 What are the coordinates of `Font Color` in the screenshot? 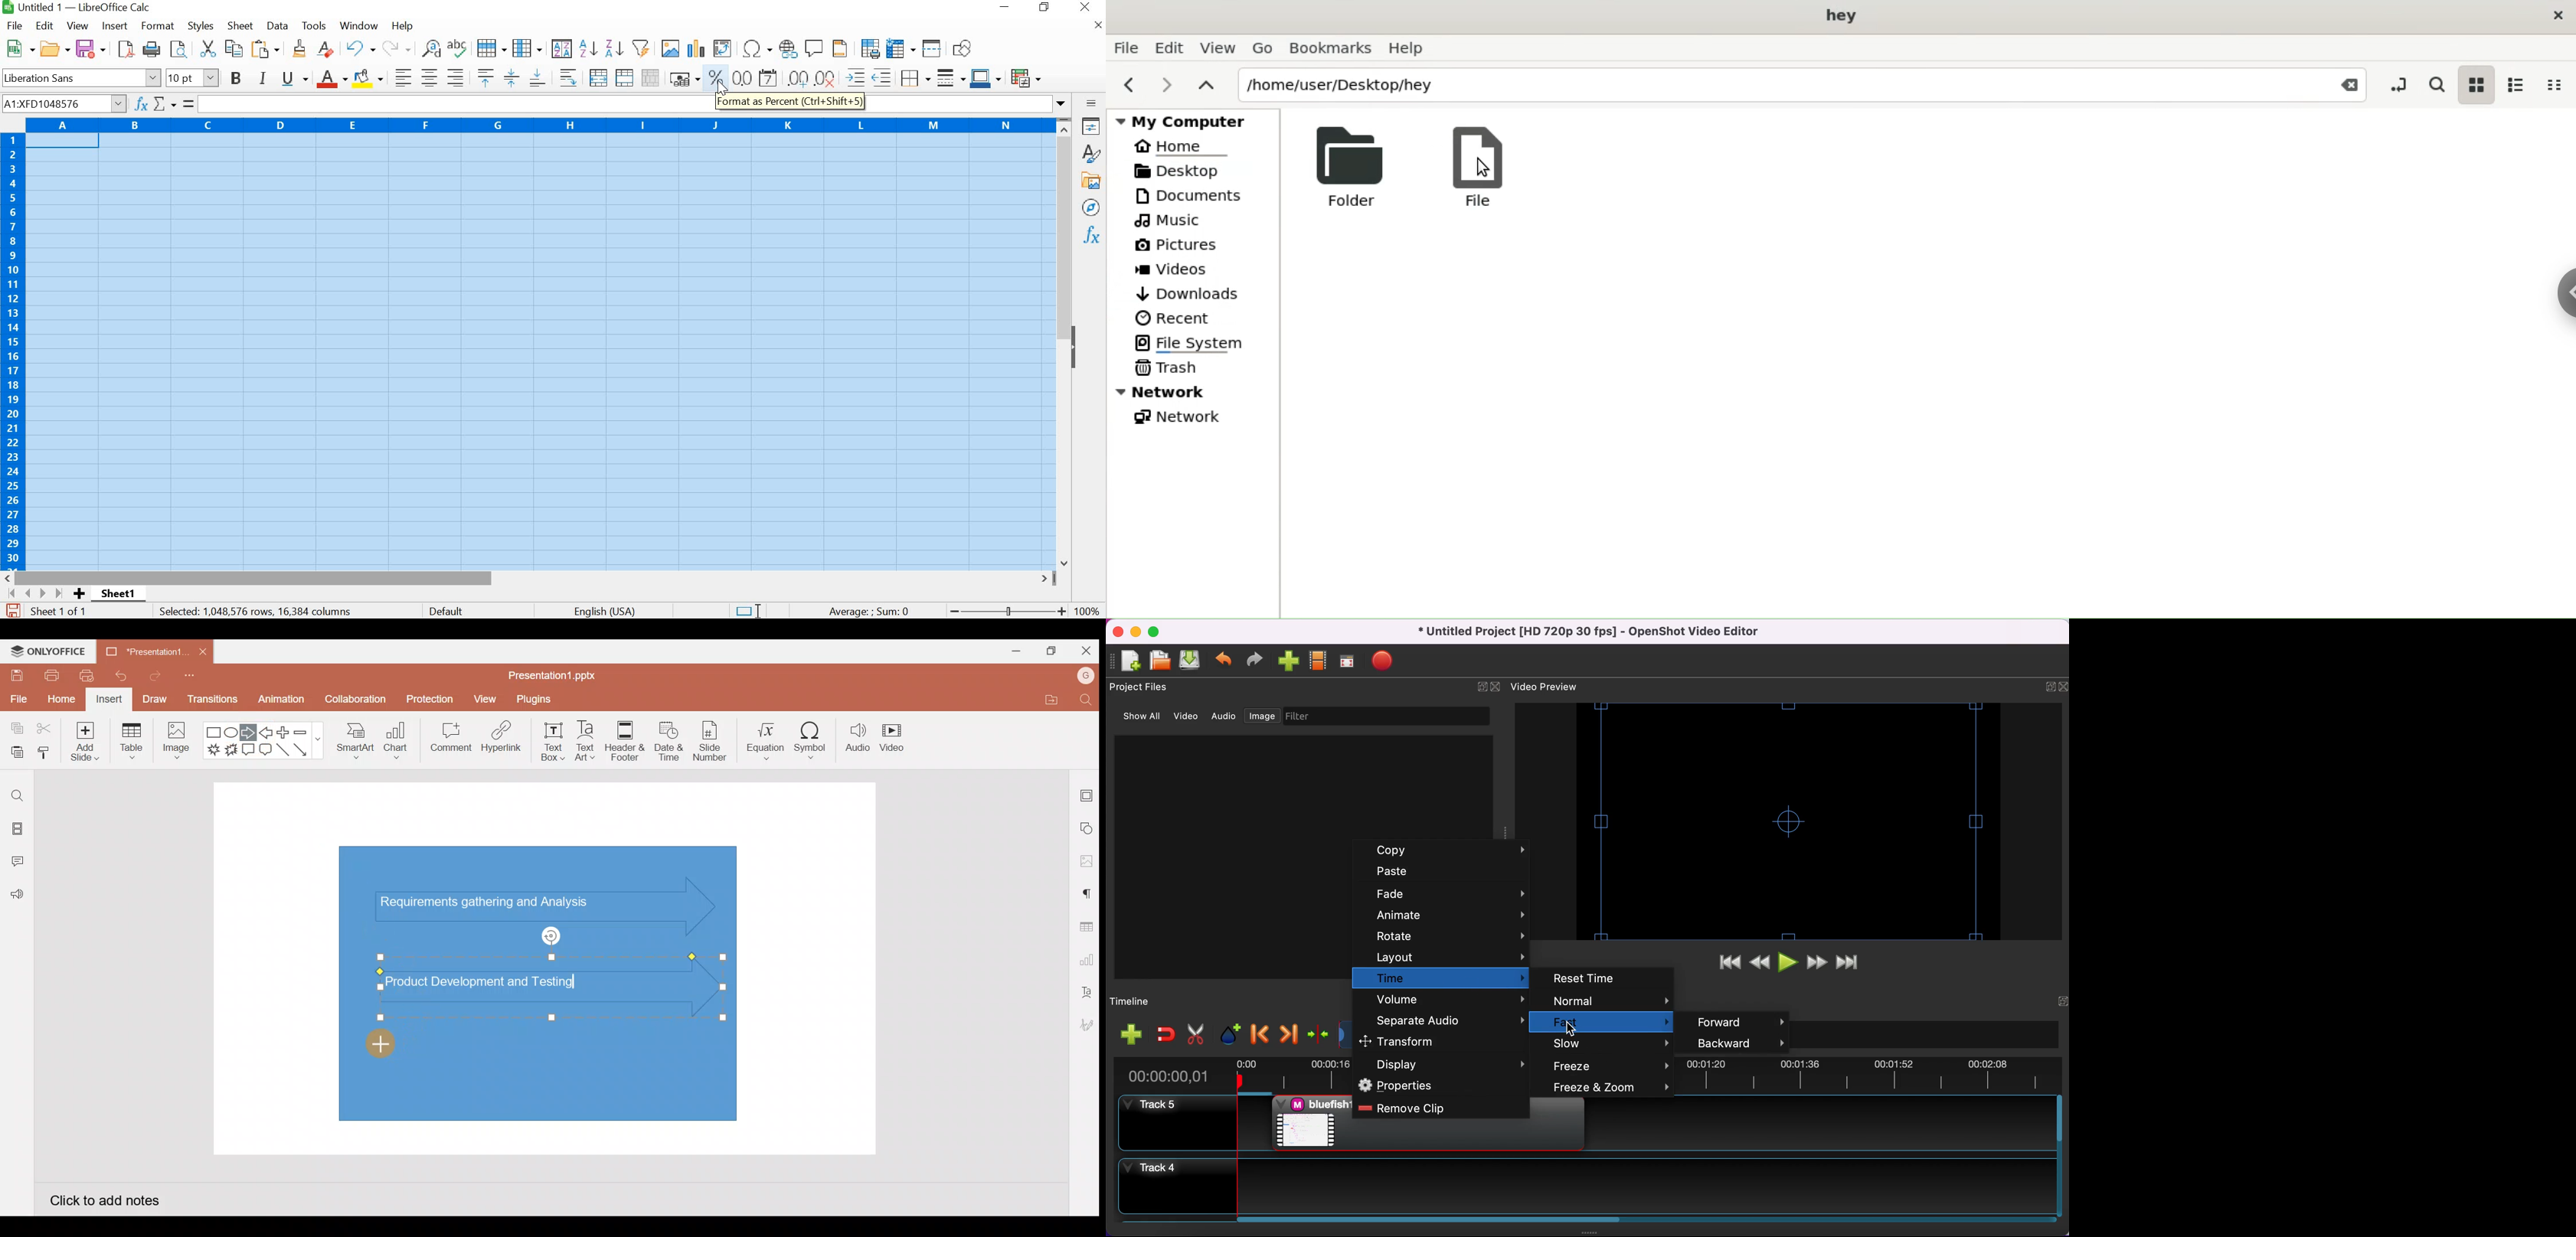 It's located at (332, 79).